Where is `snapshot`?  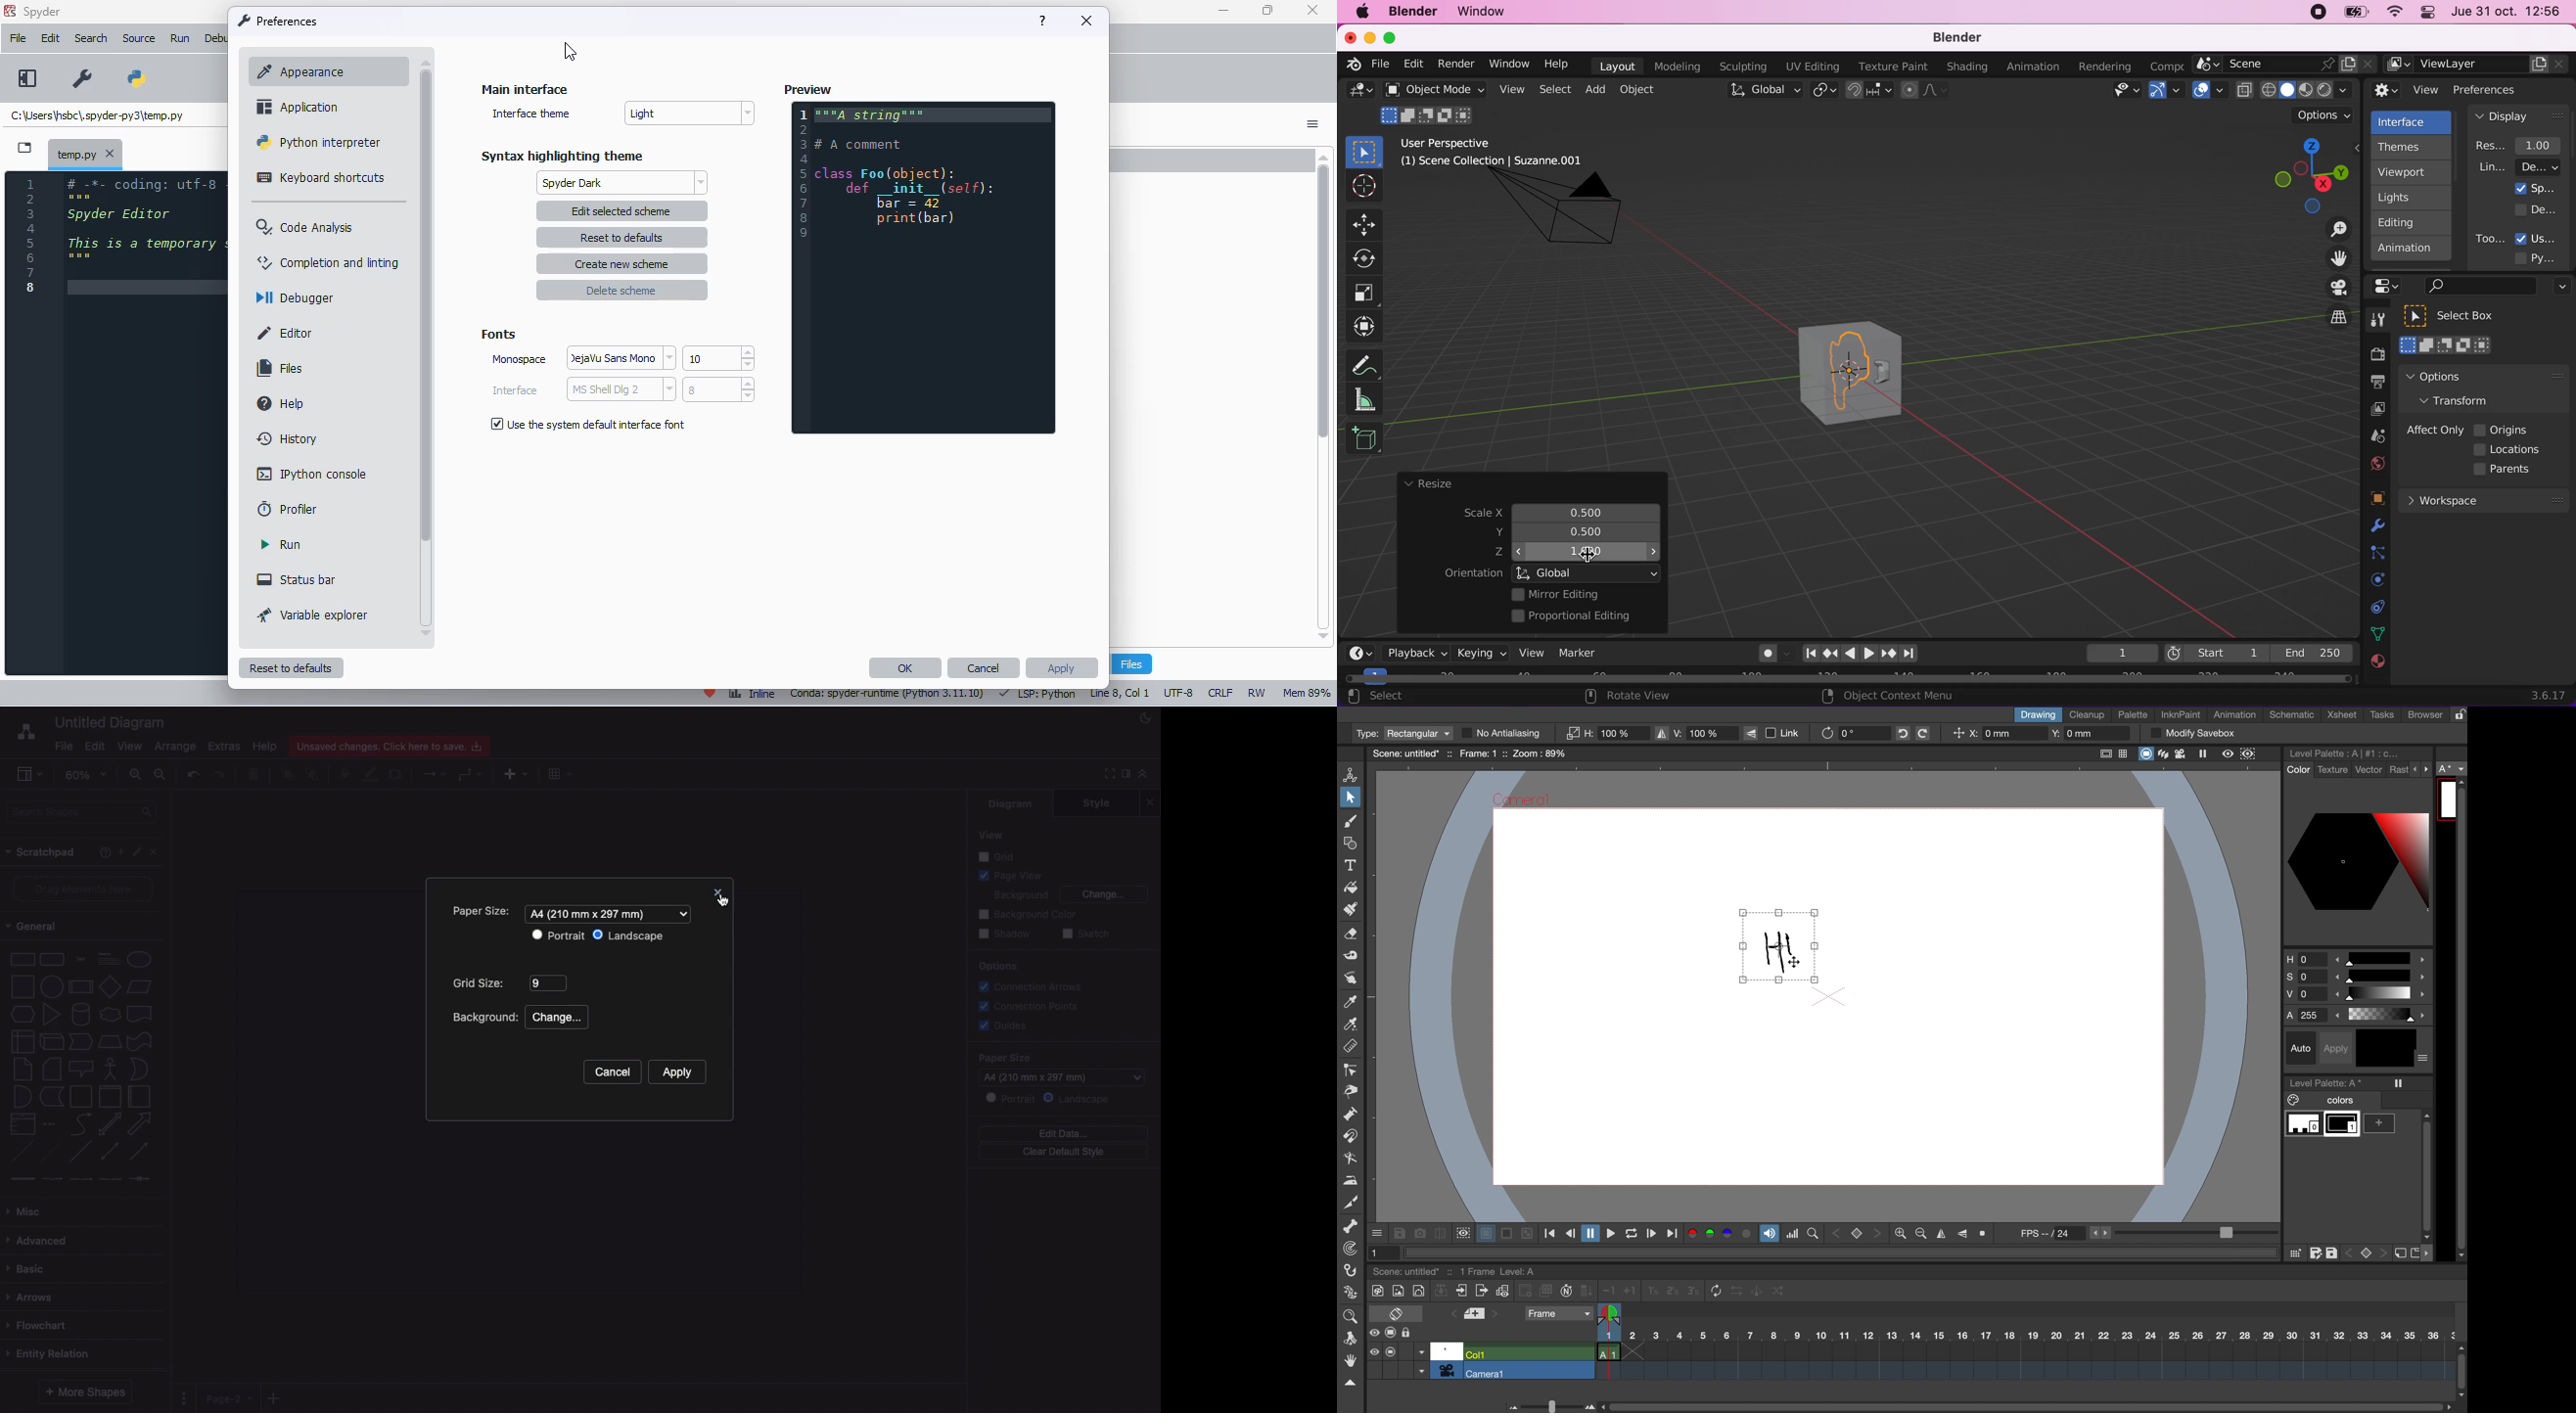
snapshot is located at coordinates (1419, 1233).